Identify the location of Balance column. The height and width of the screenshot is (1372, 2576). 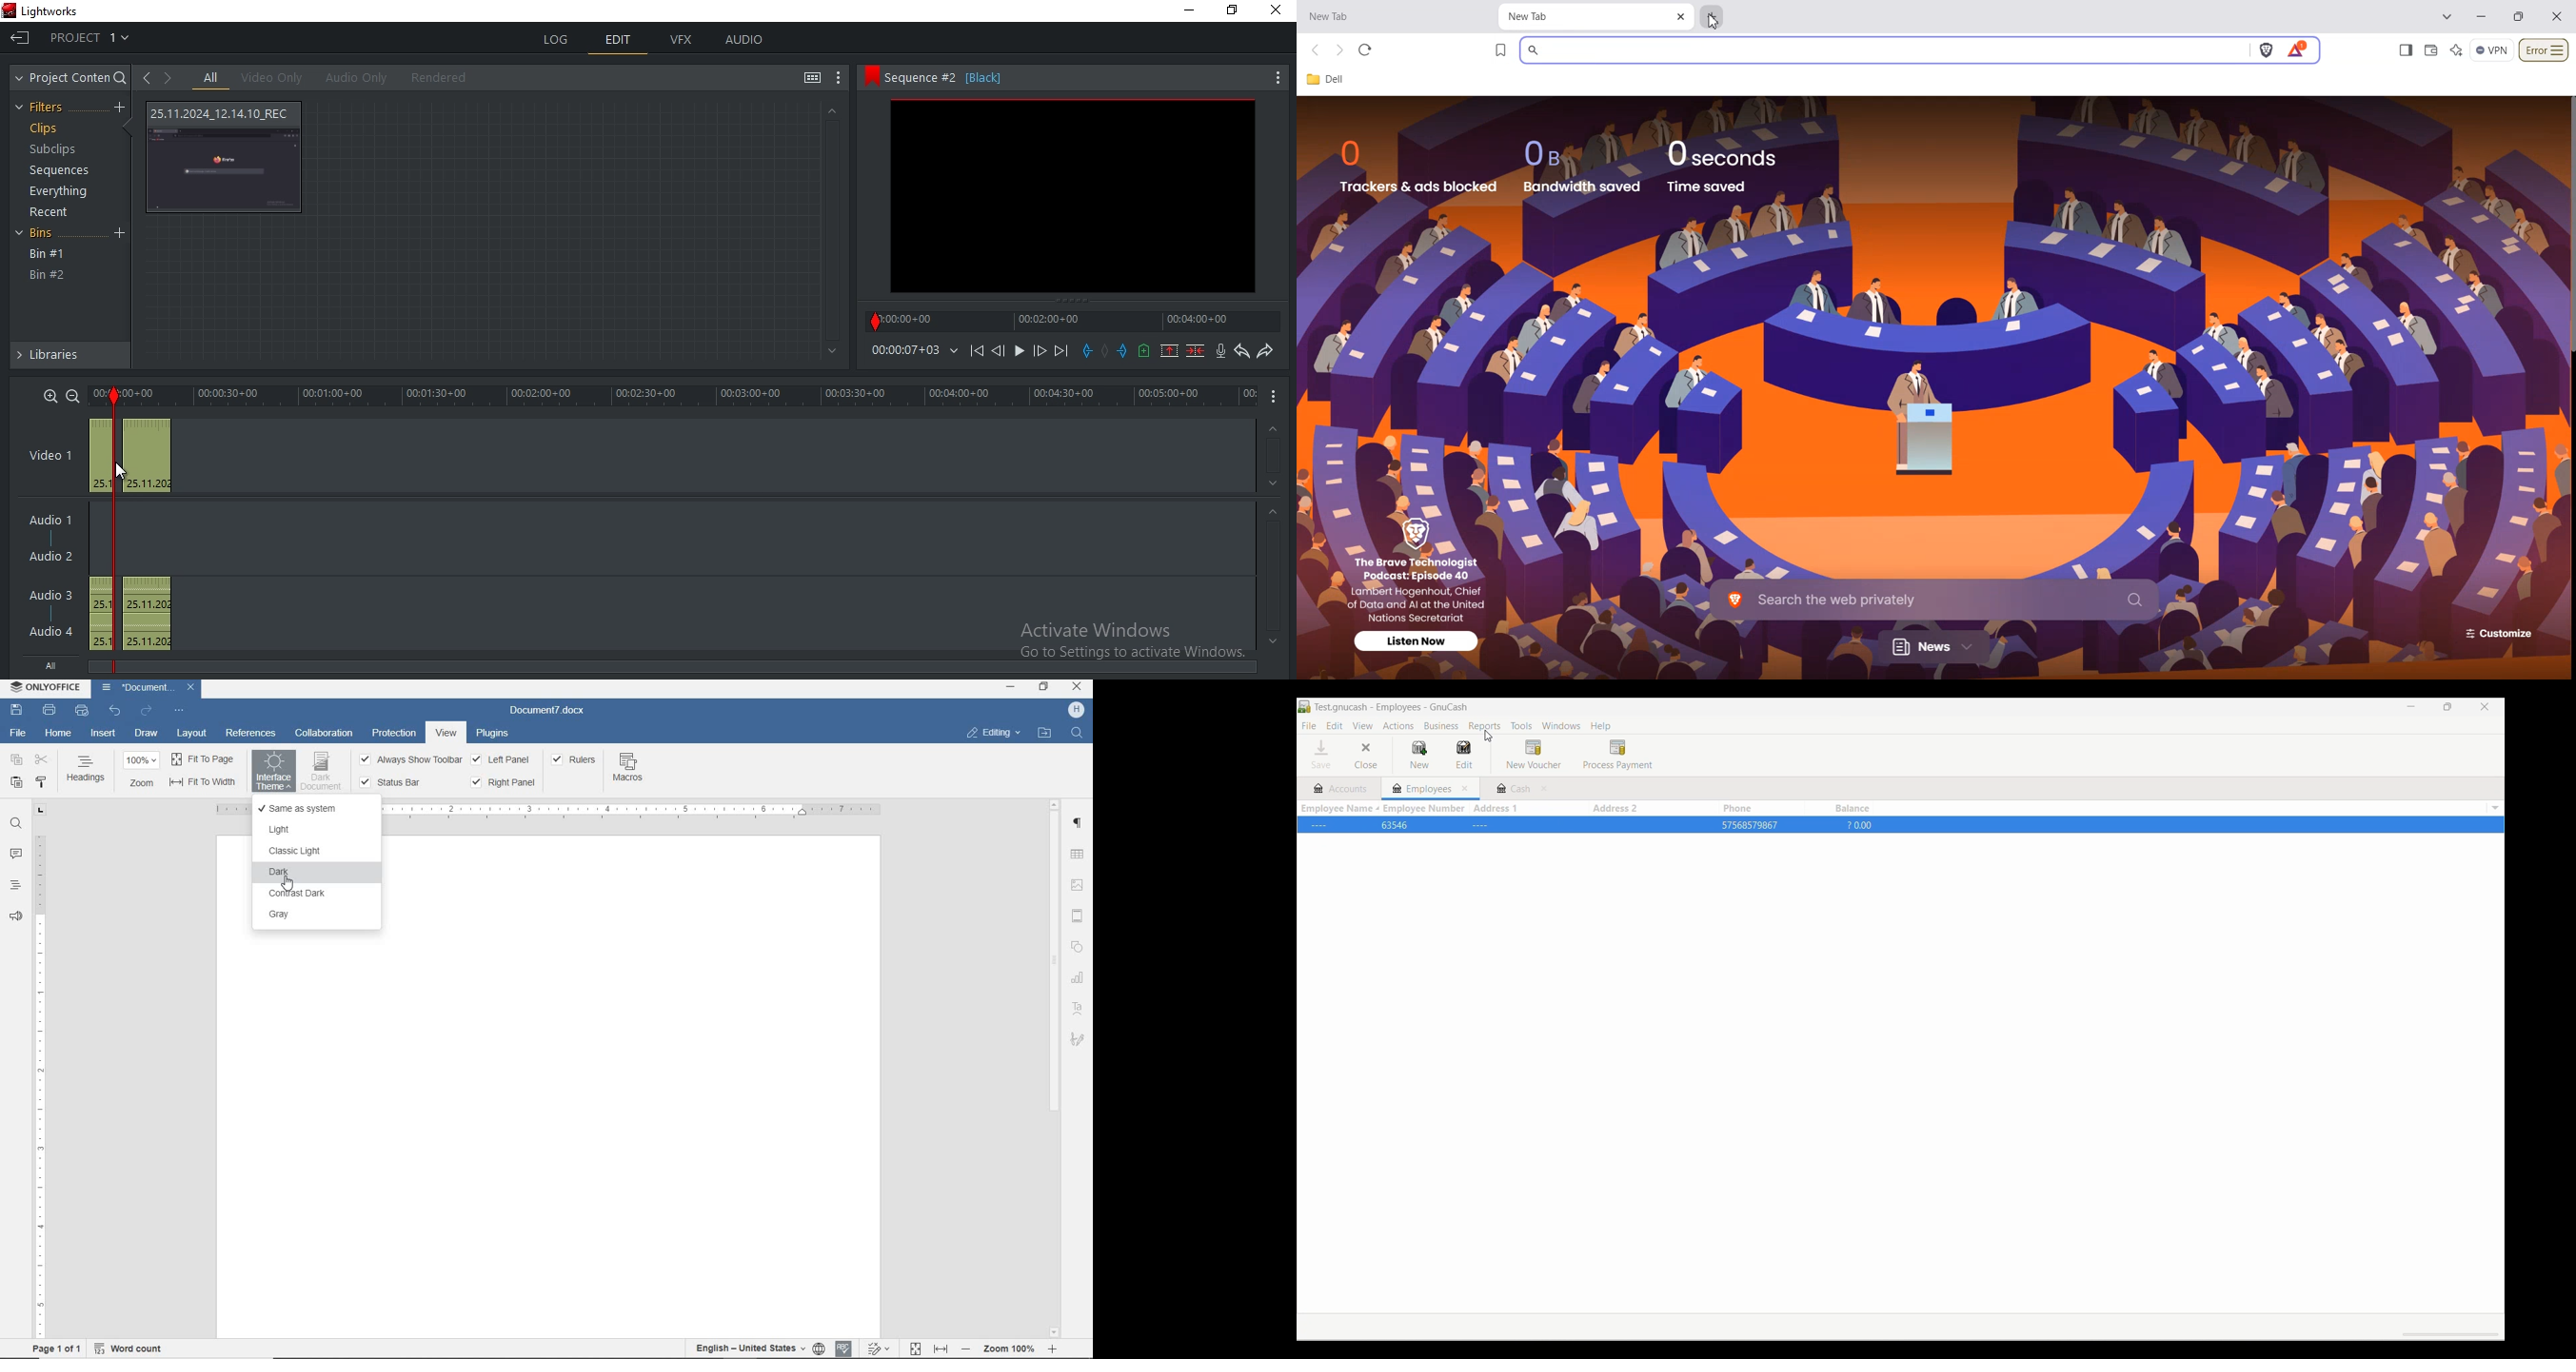
(1852, 808).